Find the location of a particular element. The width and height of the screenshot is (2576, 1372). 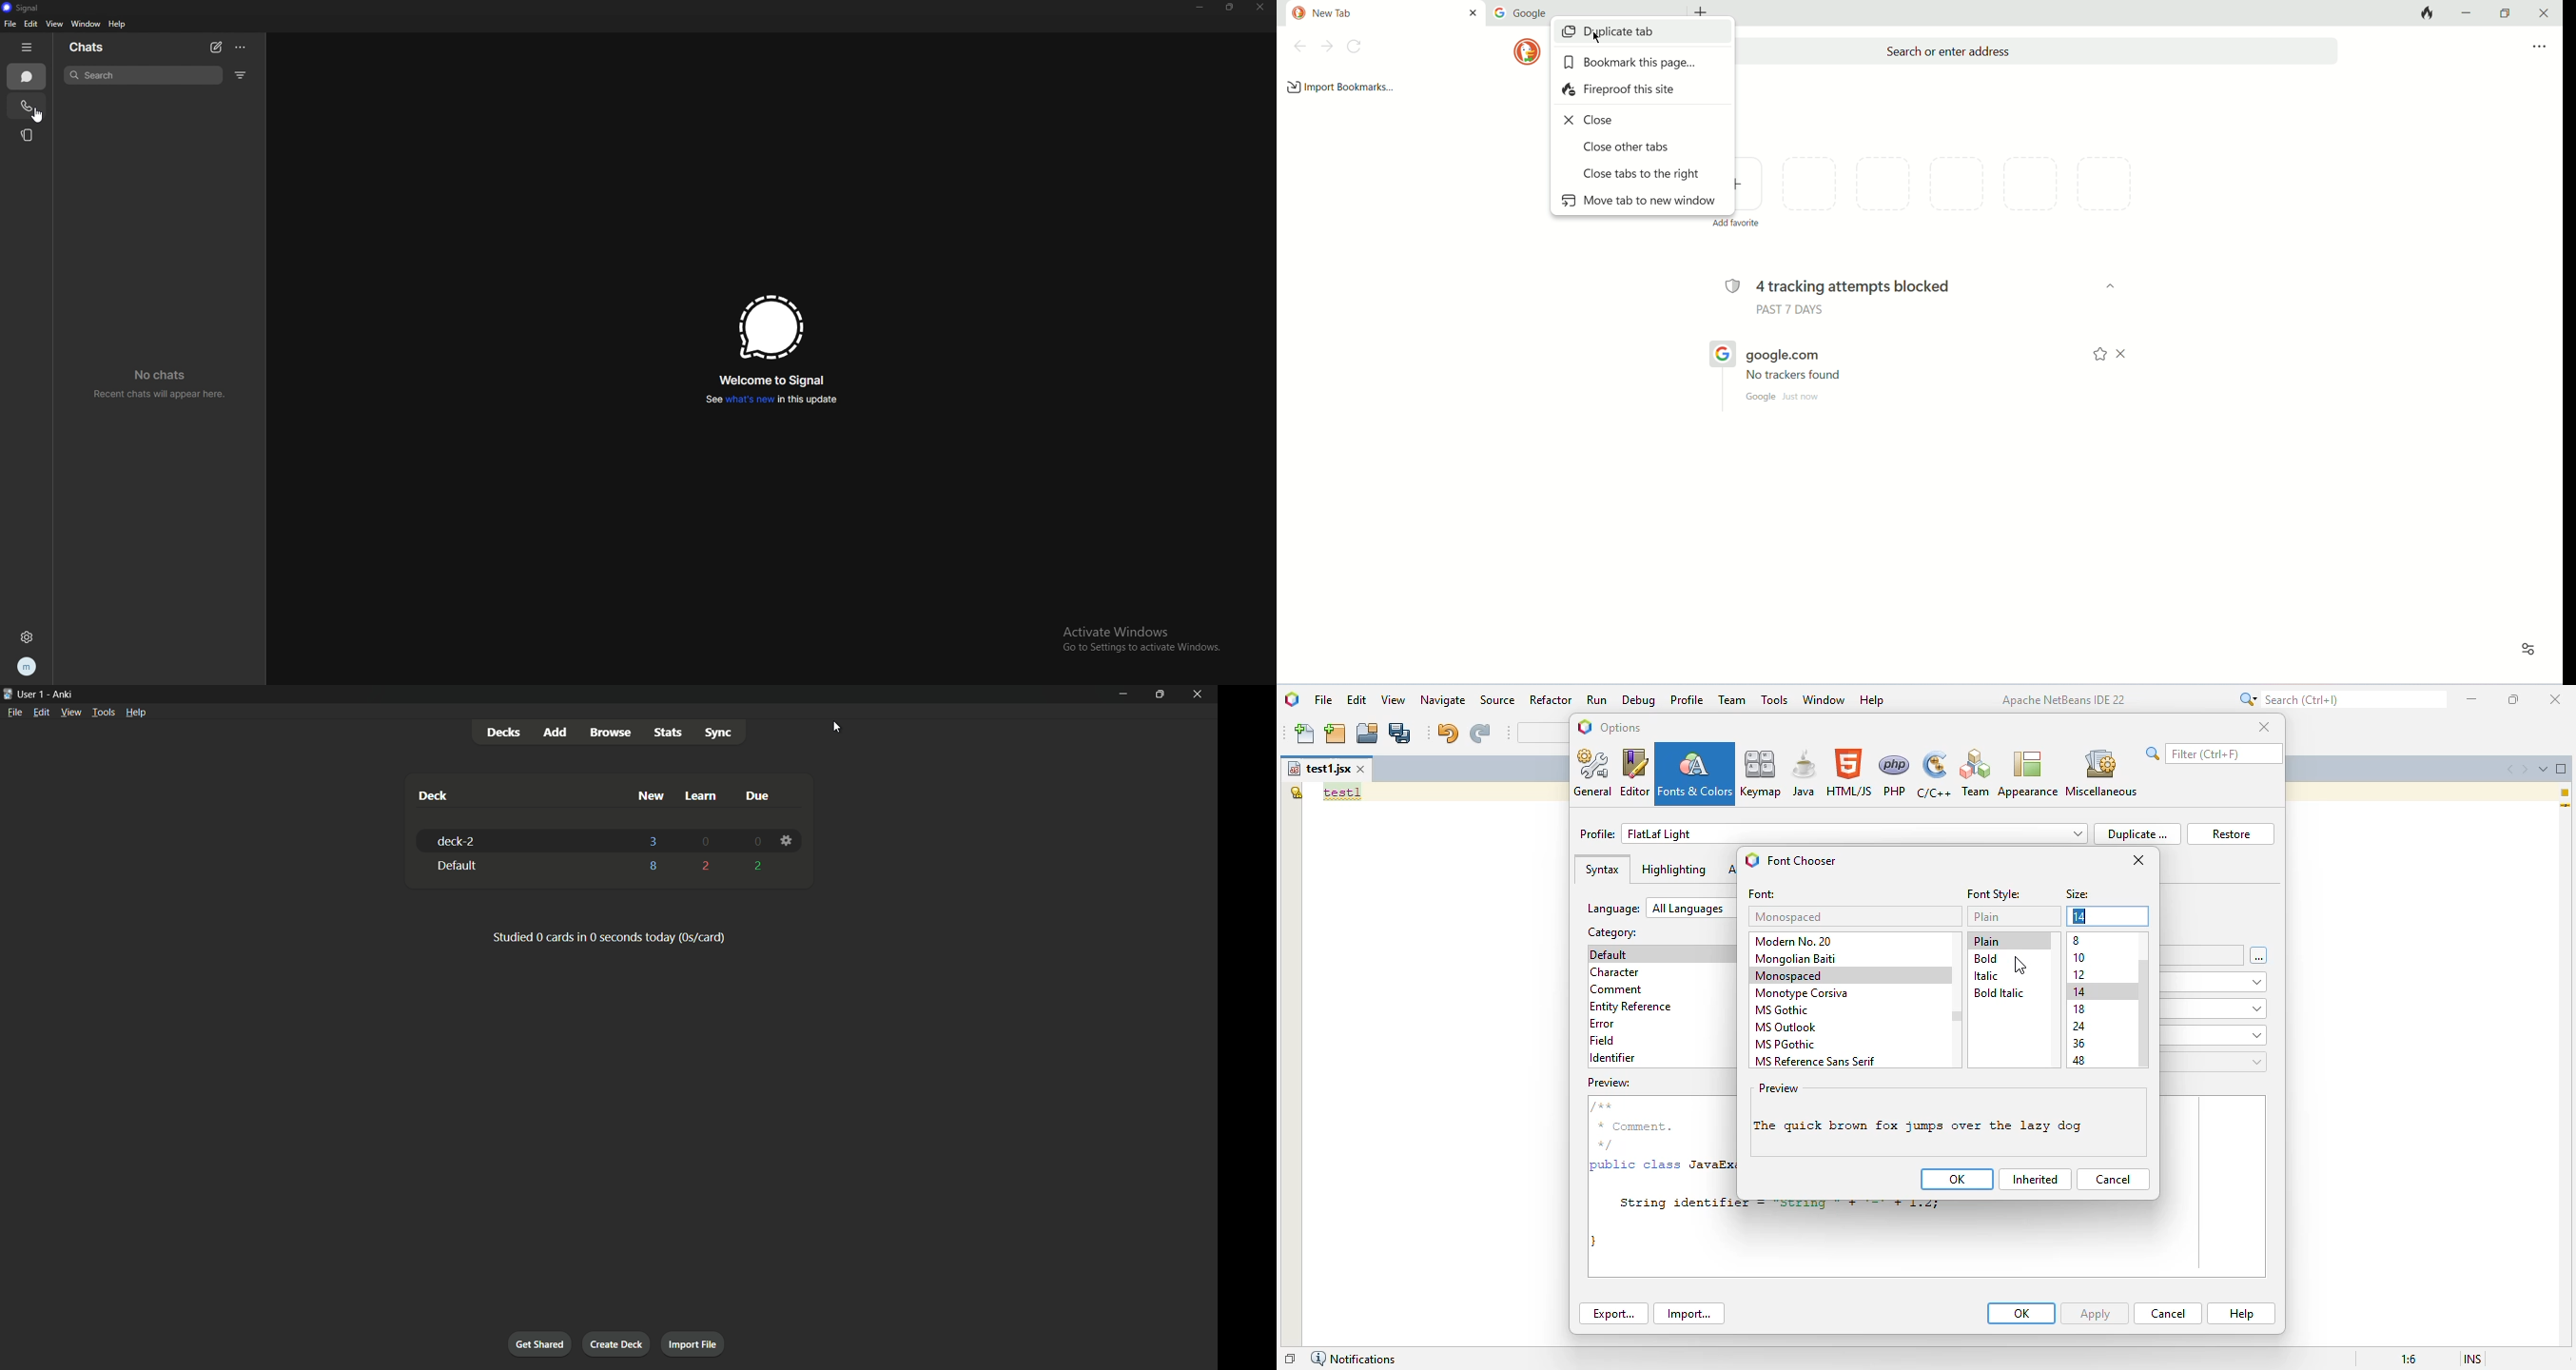

fireproof this site is located at coordinates (1621, 90).